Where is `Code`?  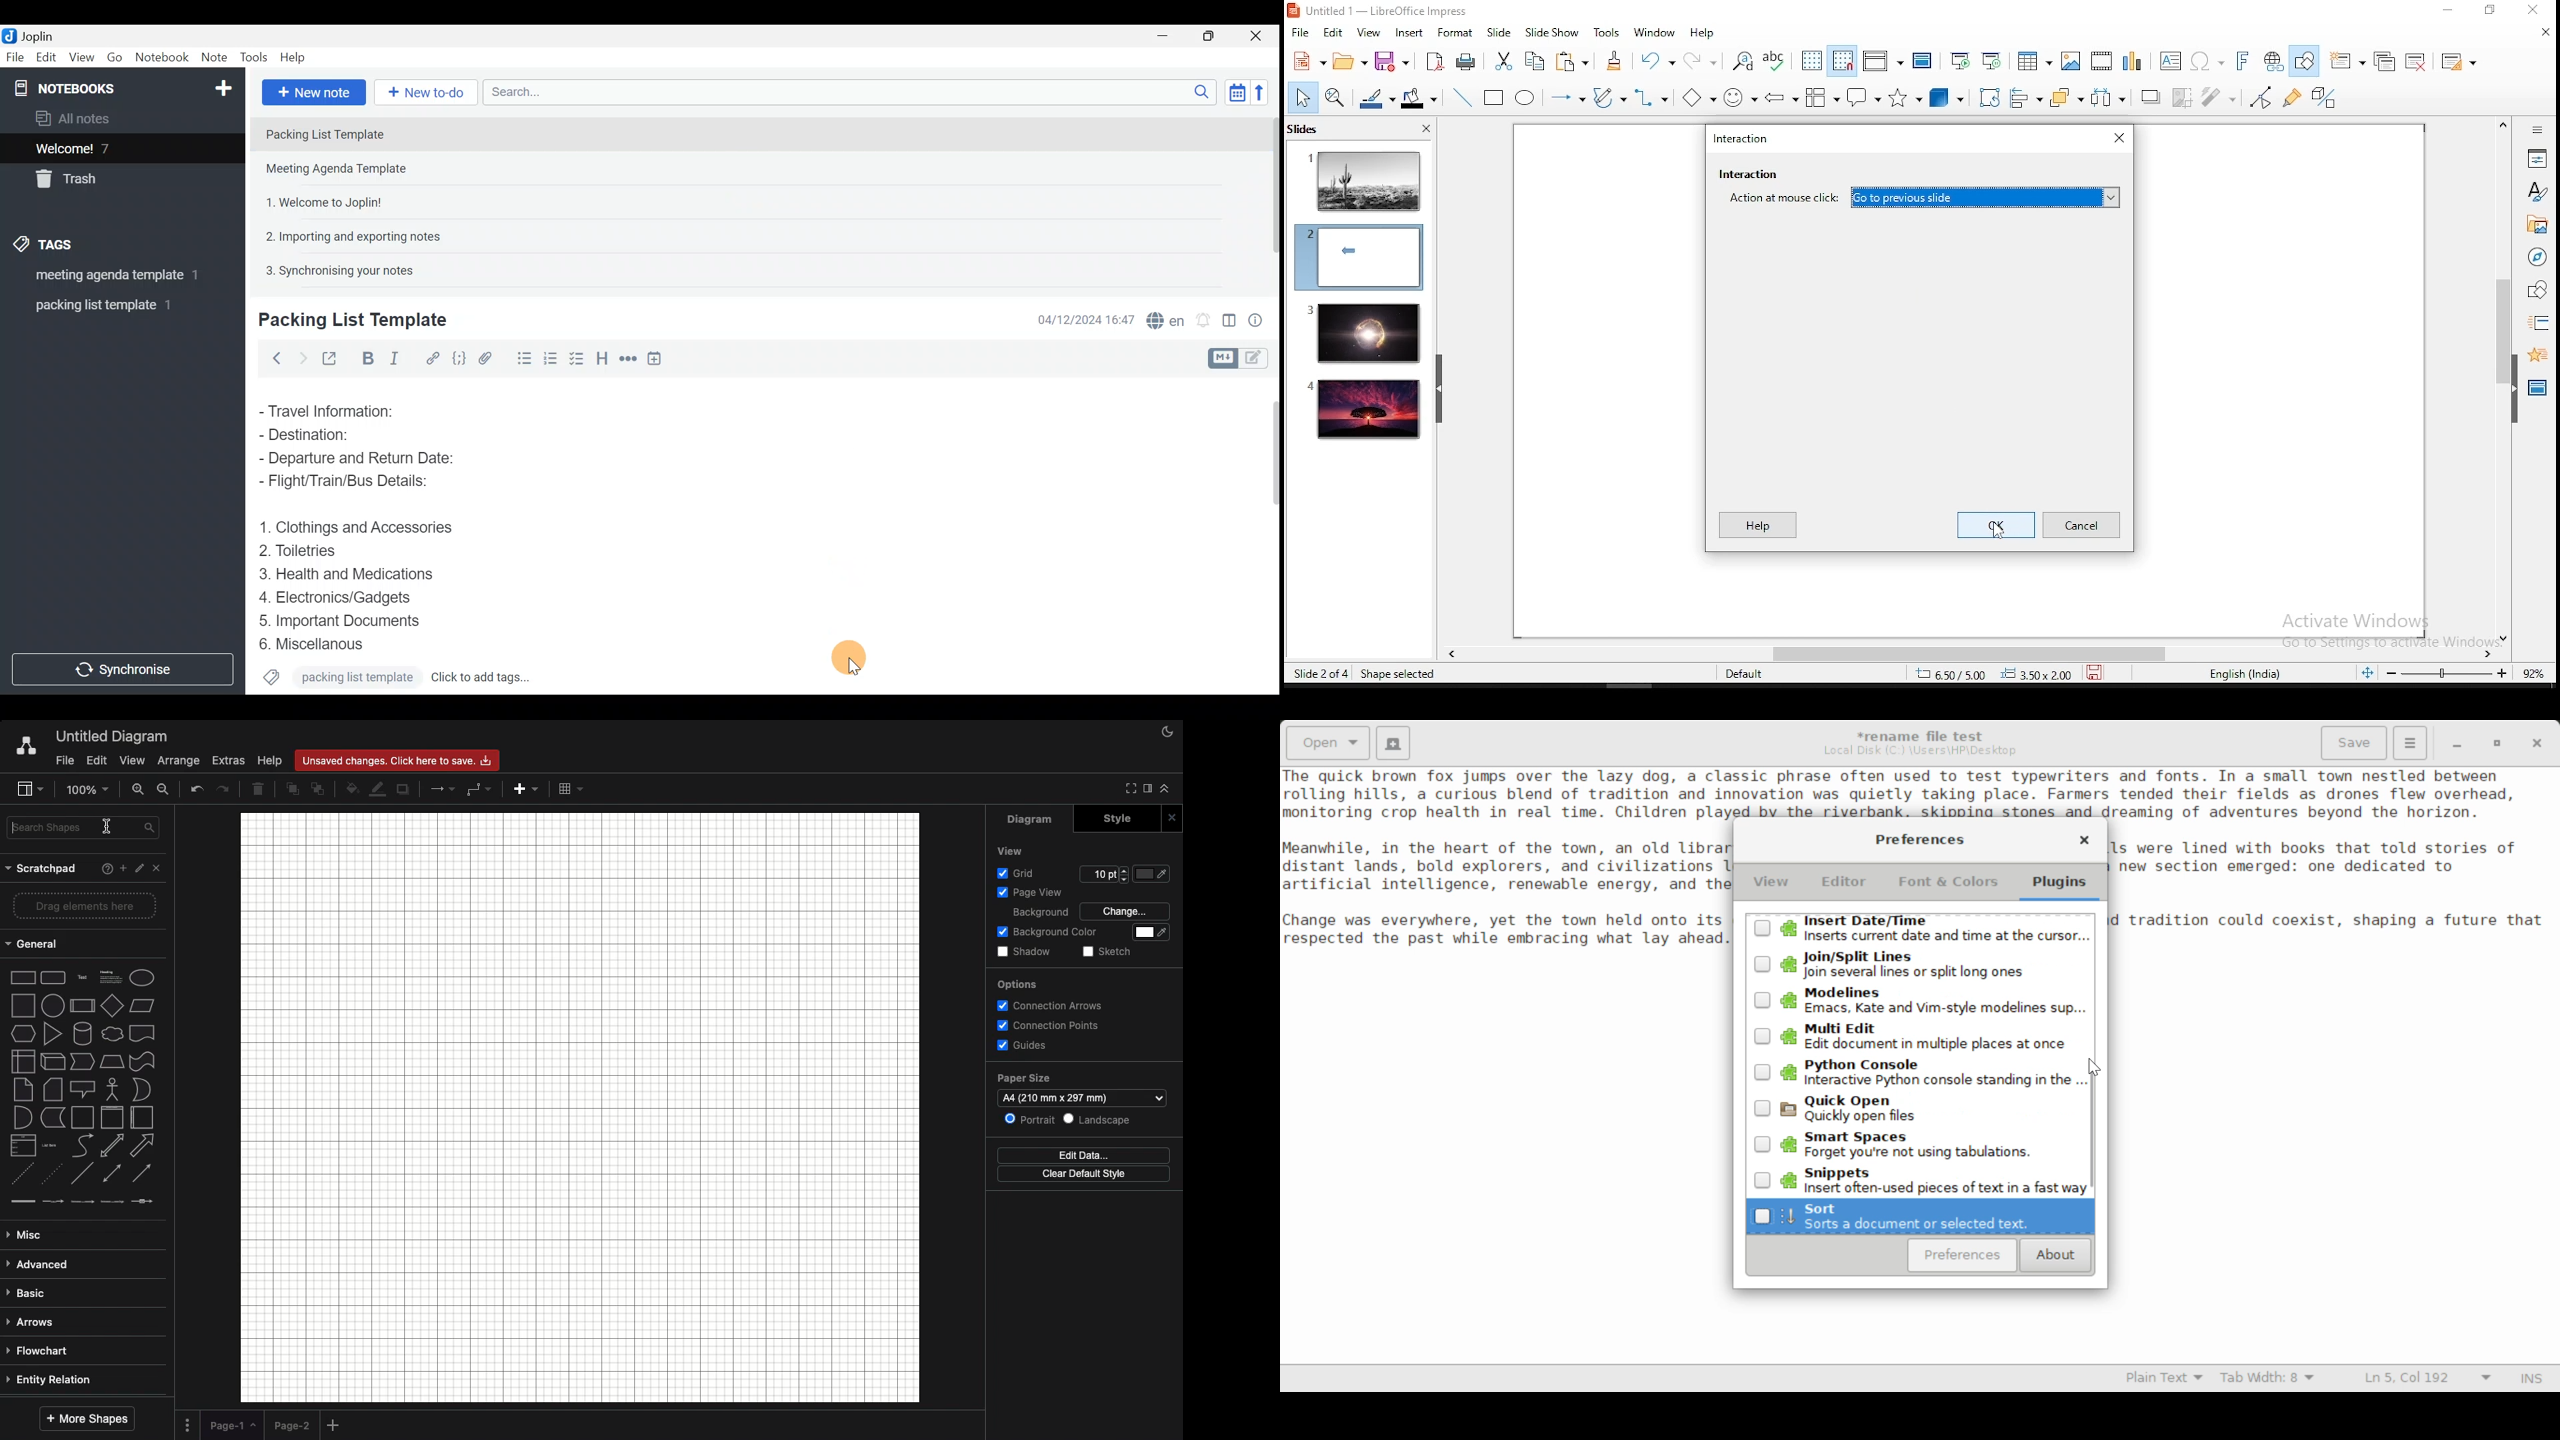
Code is located at coordinates (459, 357).